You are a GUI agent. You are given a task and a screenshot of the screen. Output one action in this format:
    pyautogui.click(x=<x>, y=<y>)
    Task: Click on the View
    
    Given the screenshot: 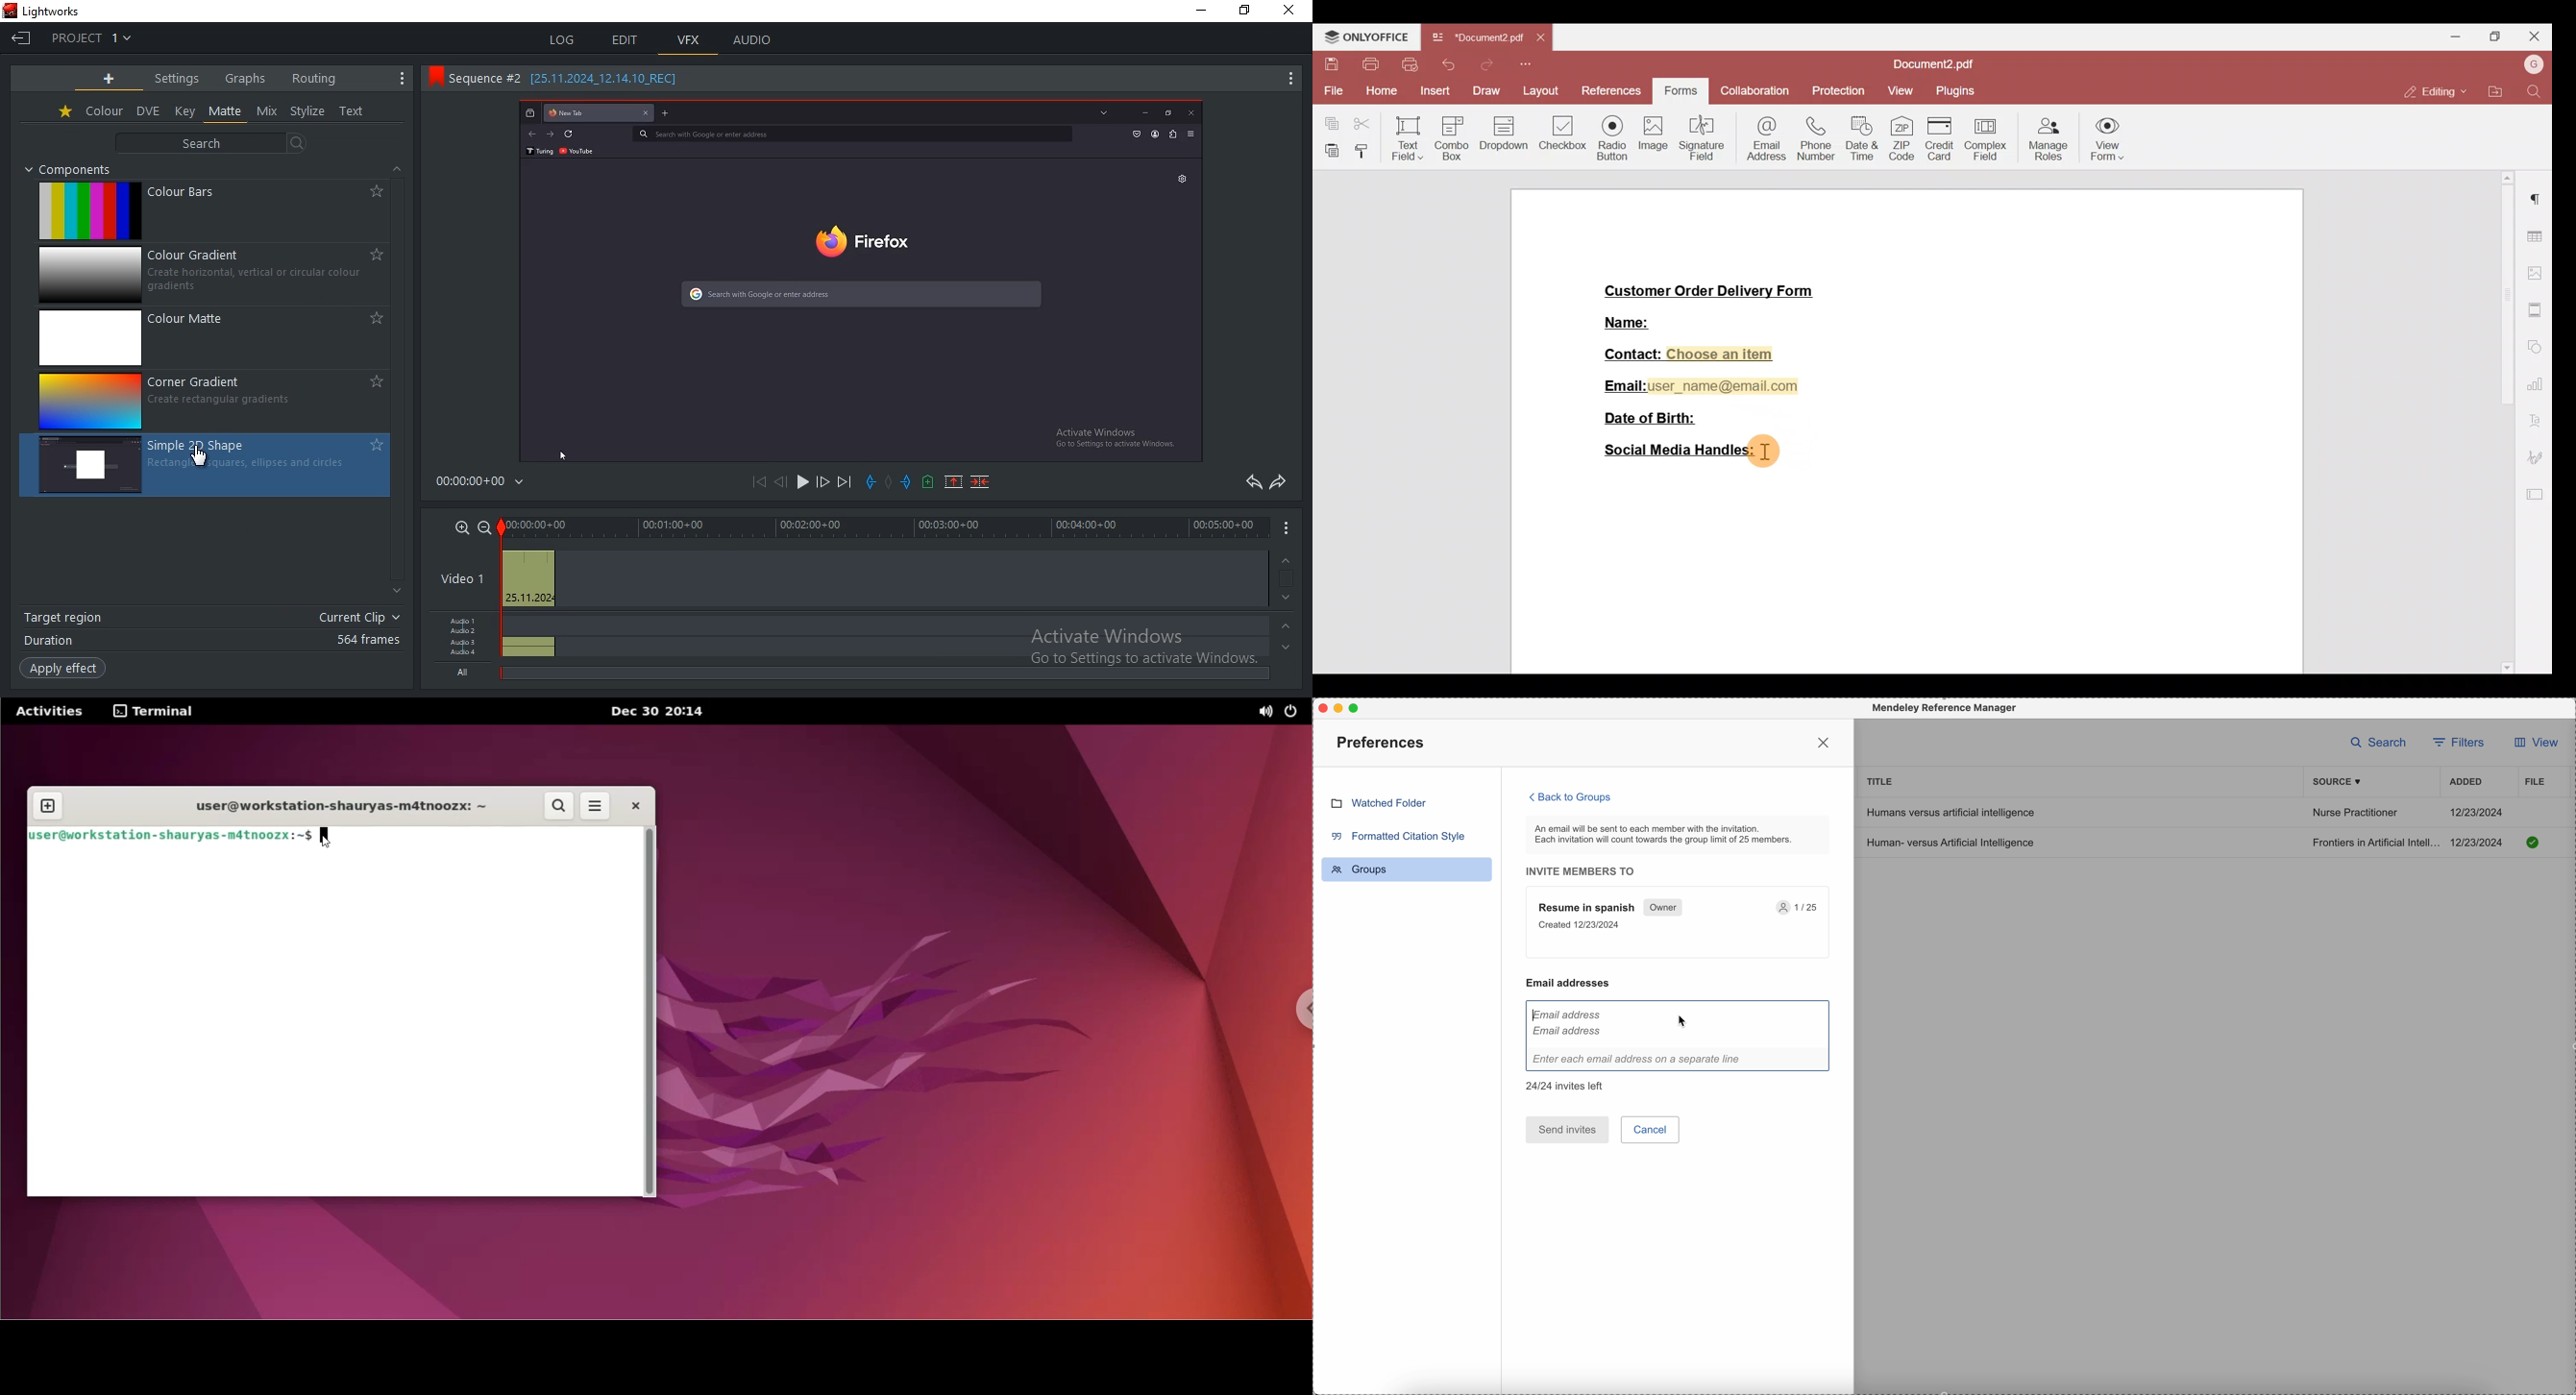 What is the action you would take?
    pyautogui.click(x=1899, y=94)
    